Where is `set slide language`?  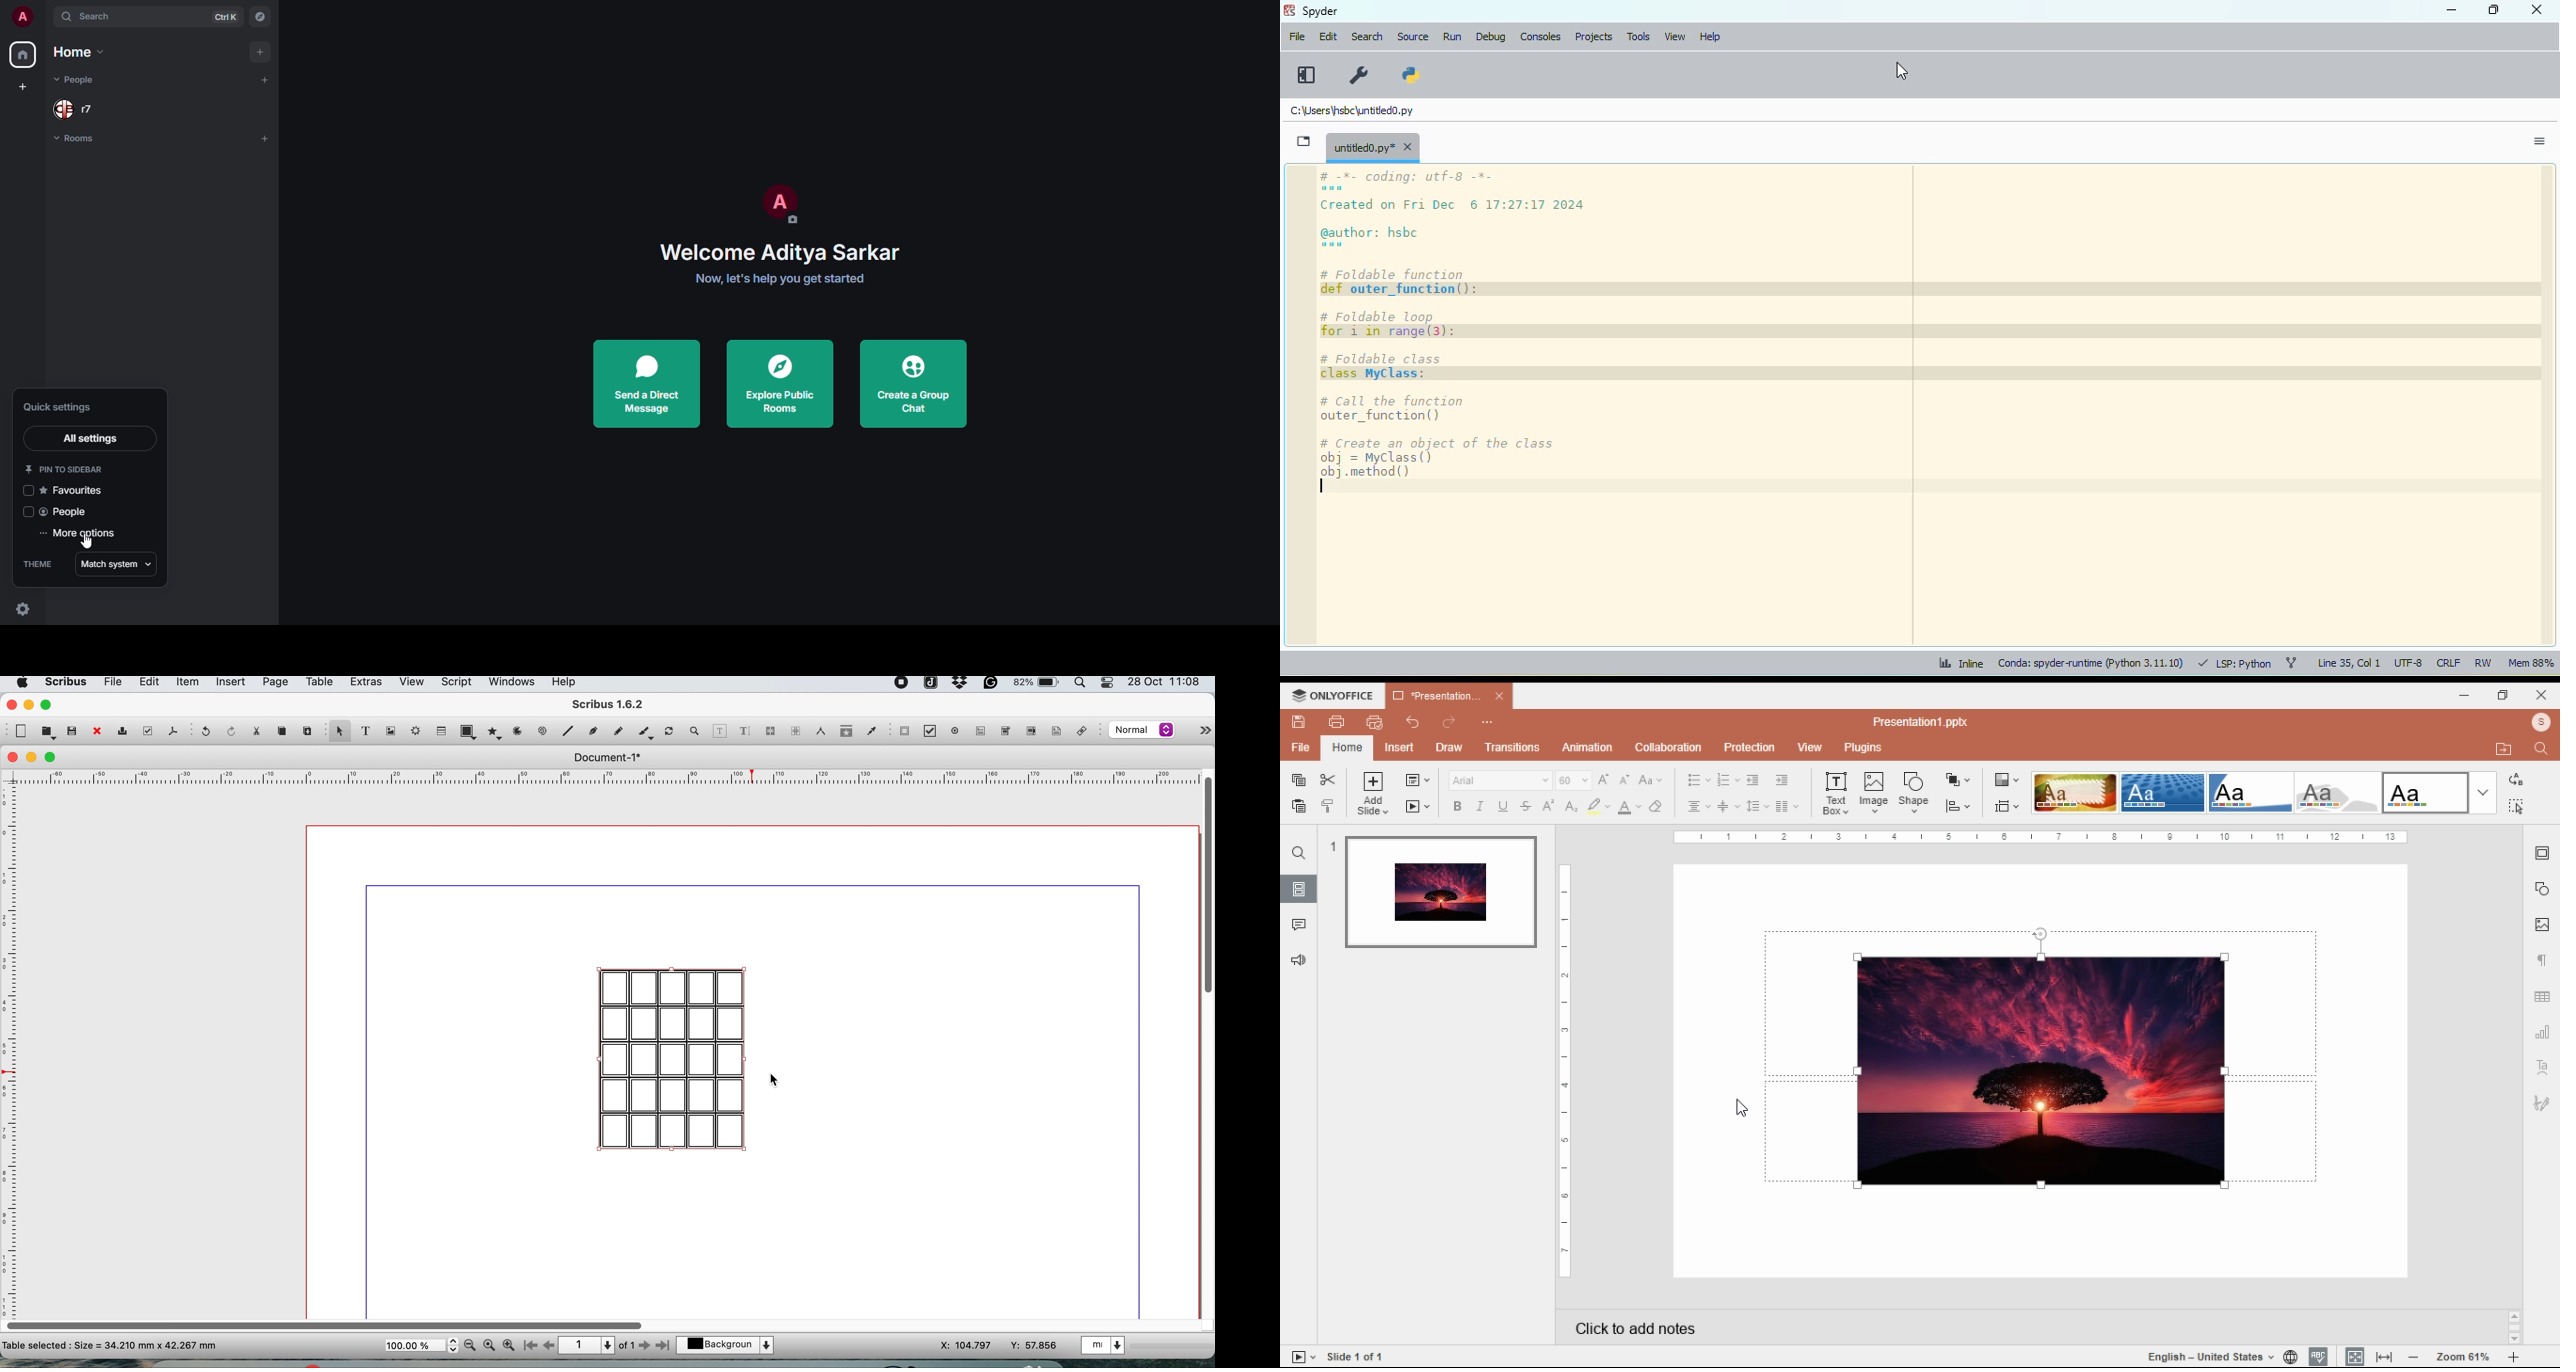 set slide language is located at coordinates (2290, 1356).